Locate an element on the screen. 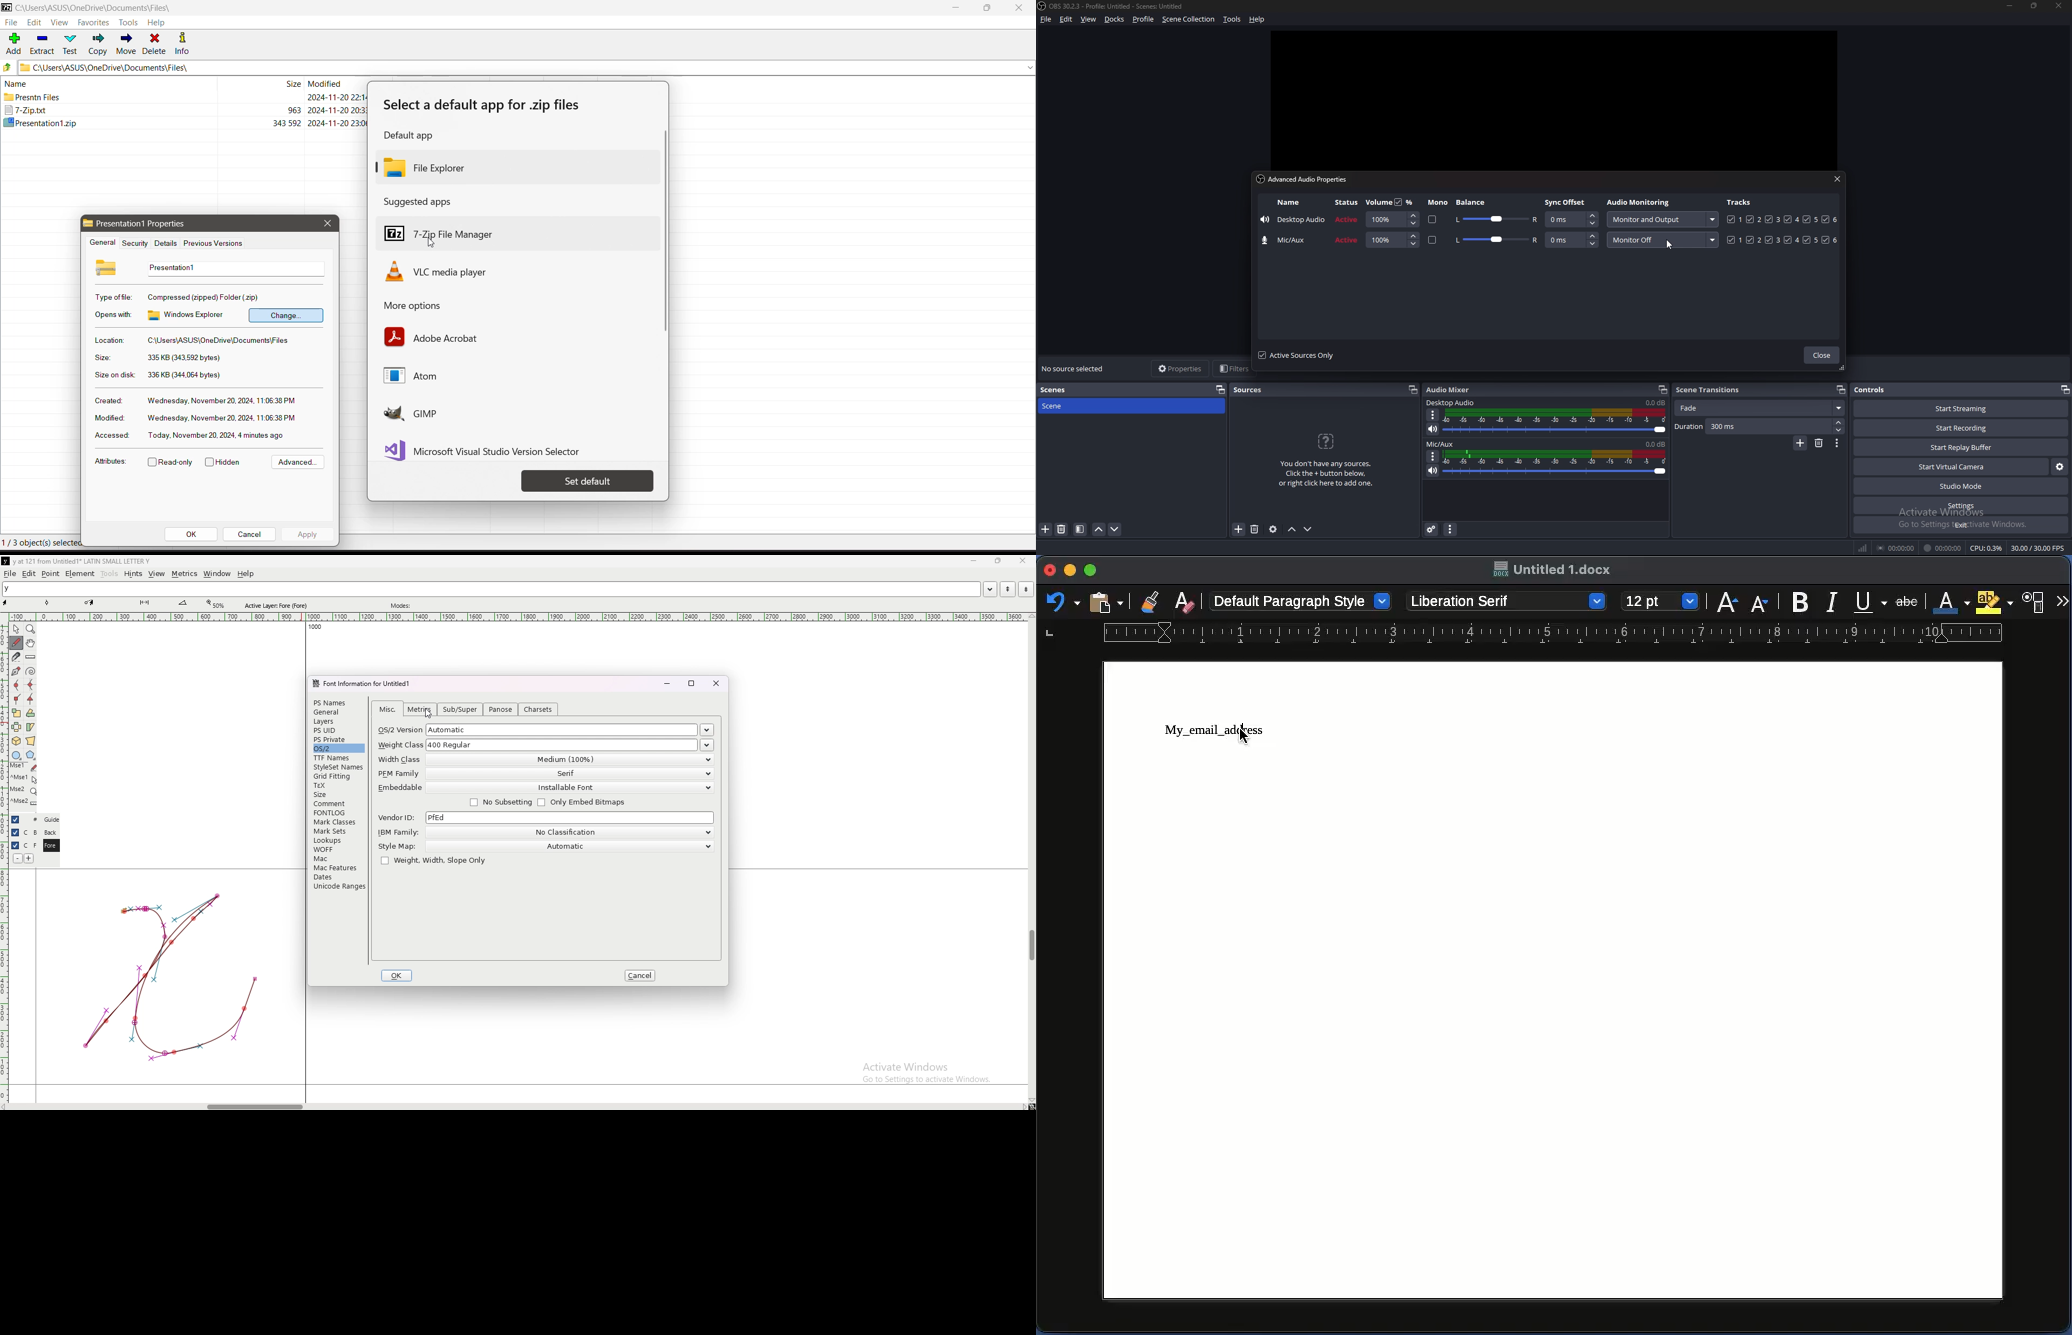  properties is located at coordinates (1179, 369).